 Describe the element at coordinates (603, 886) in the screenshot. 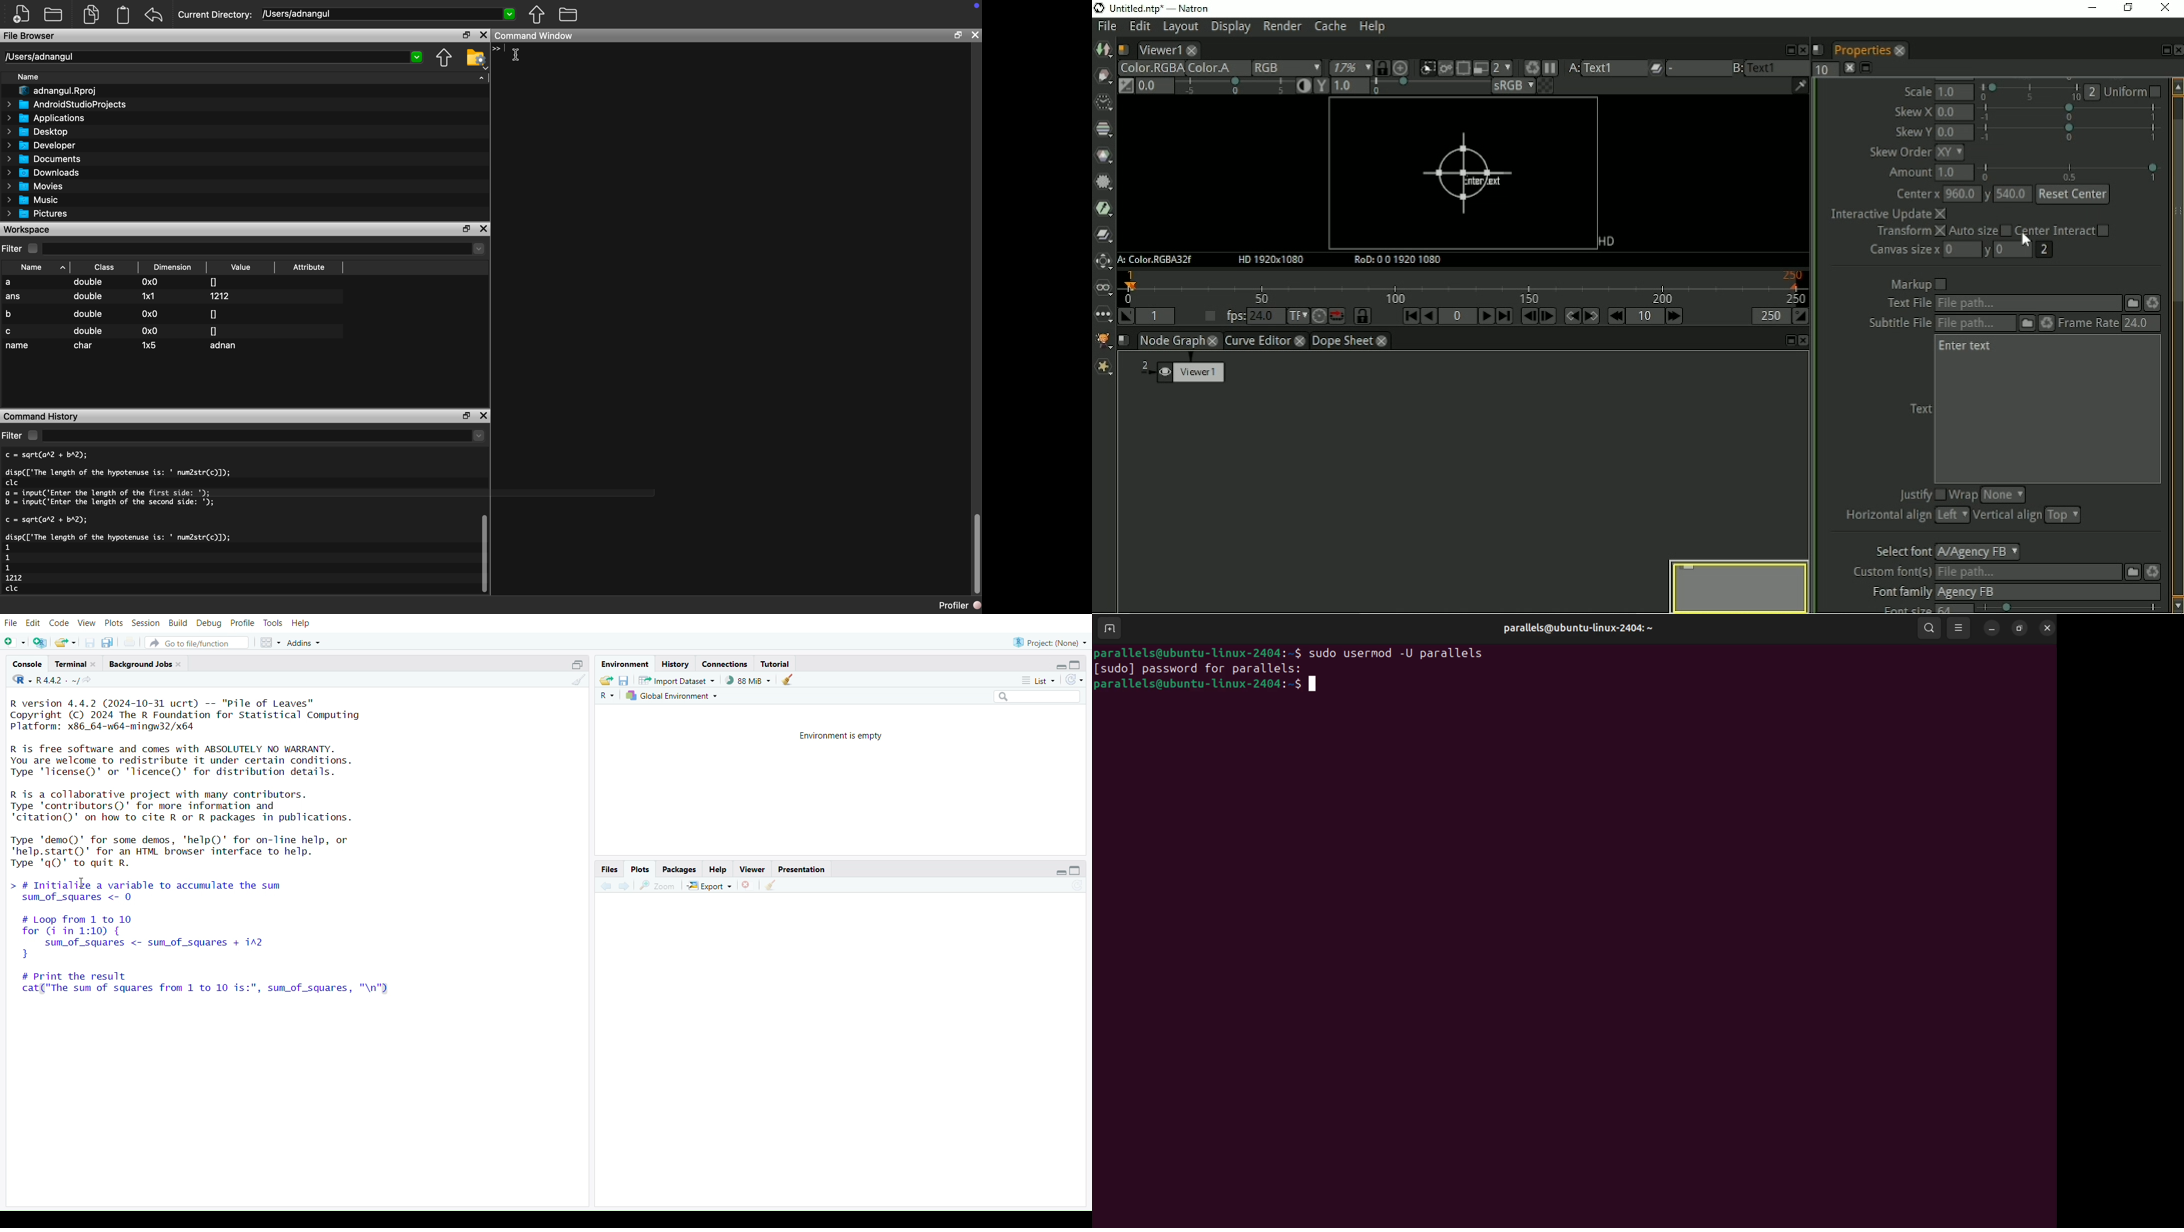

I see `backward` at that location.